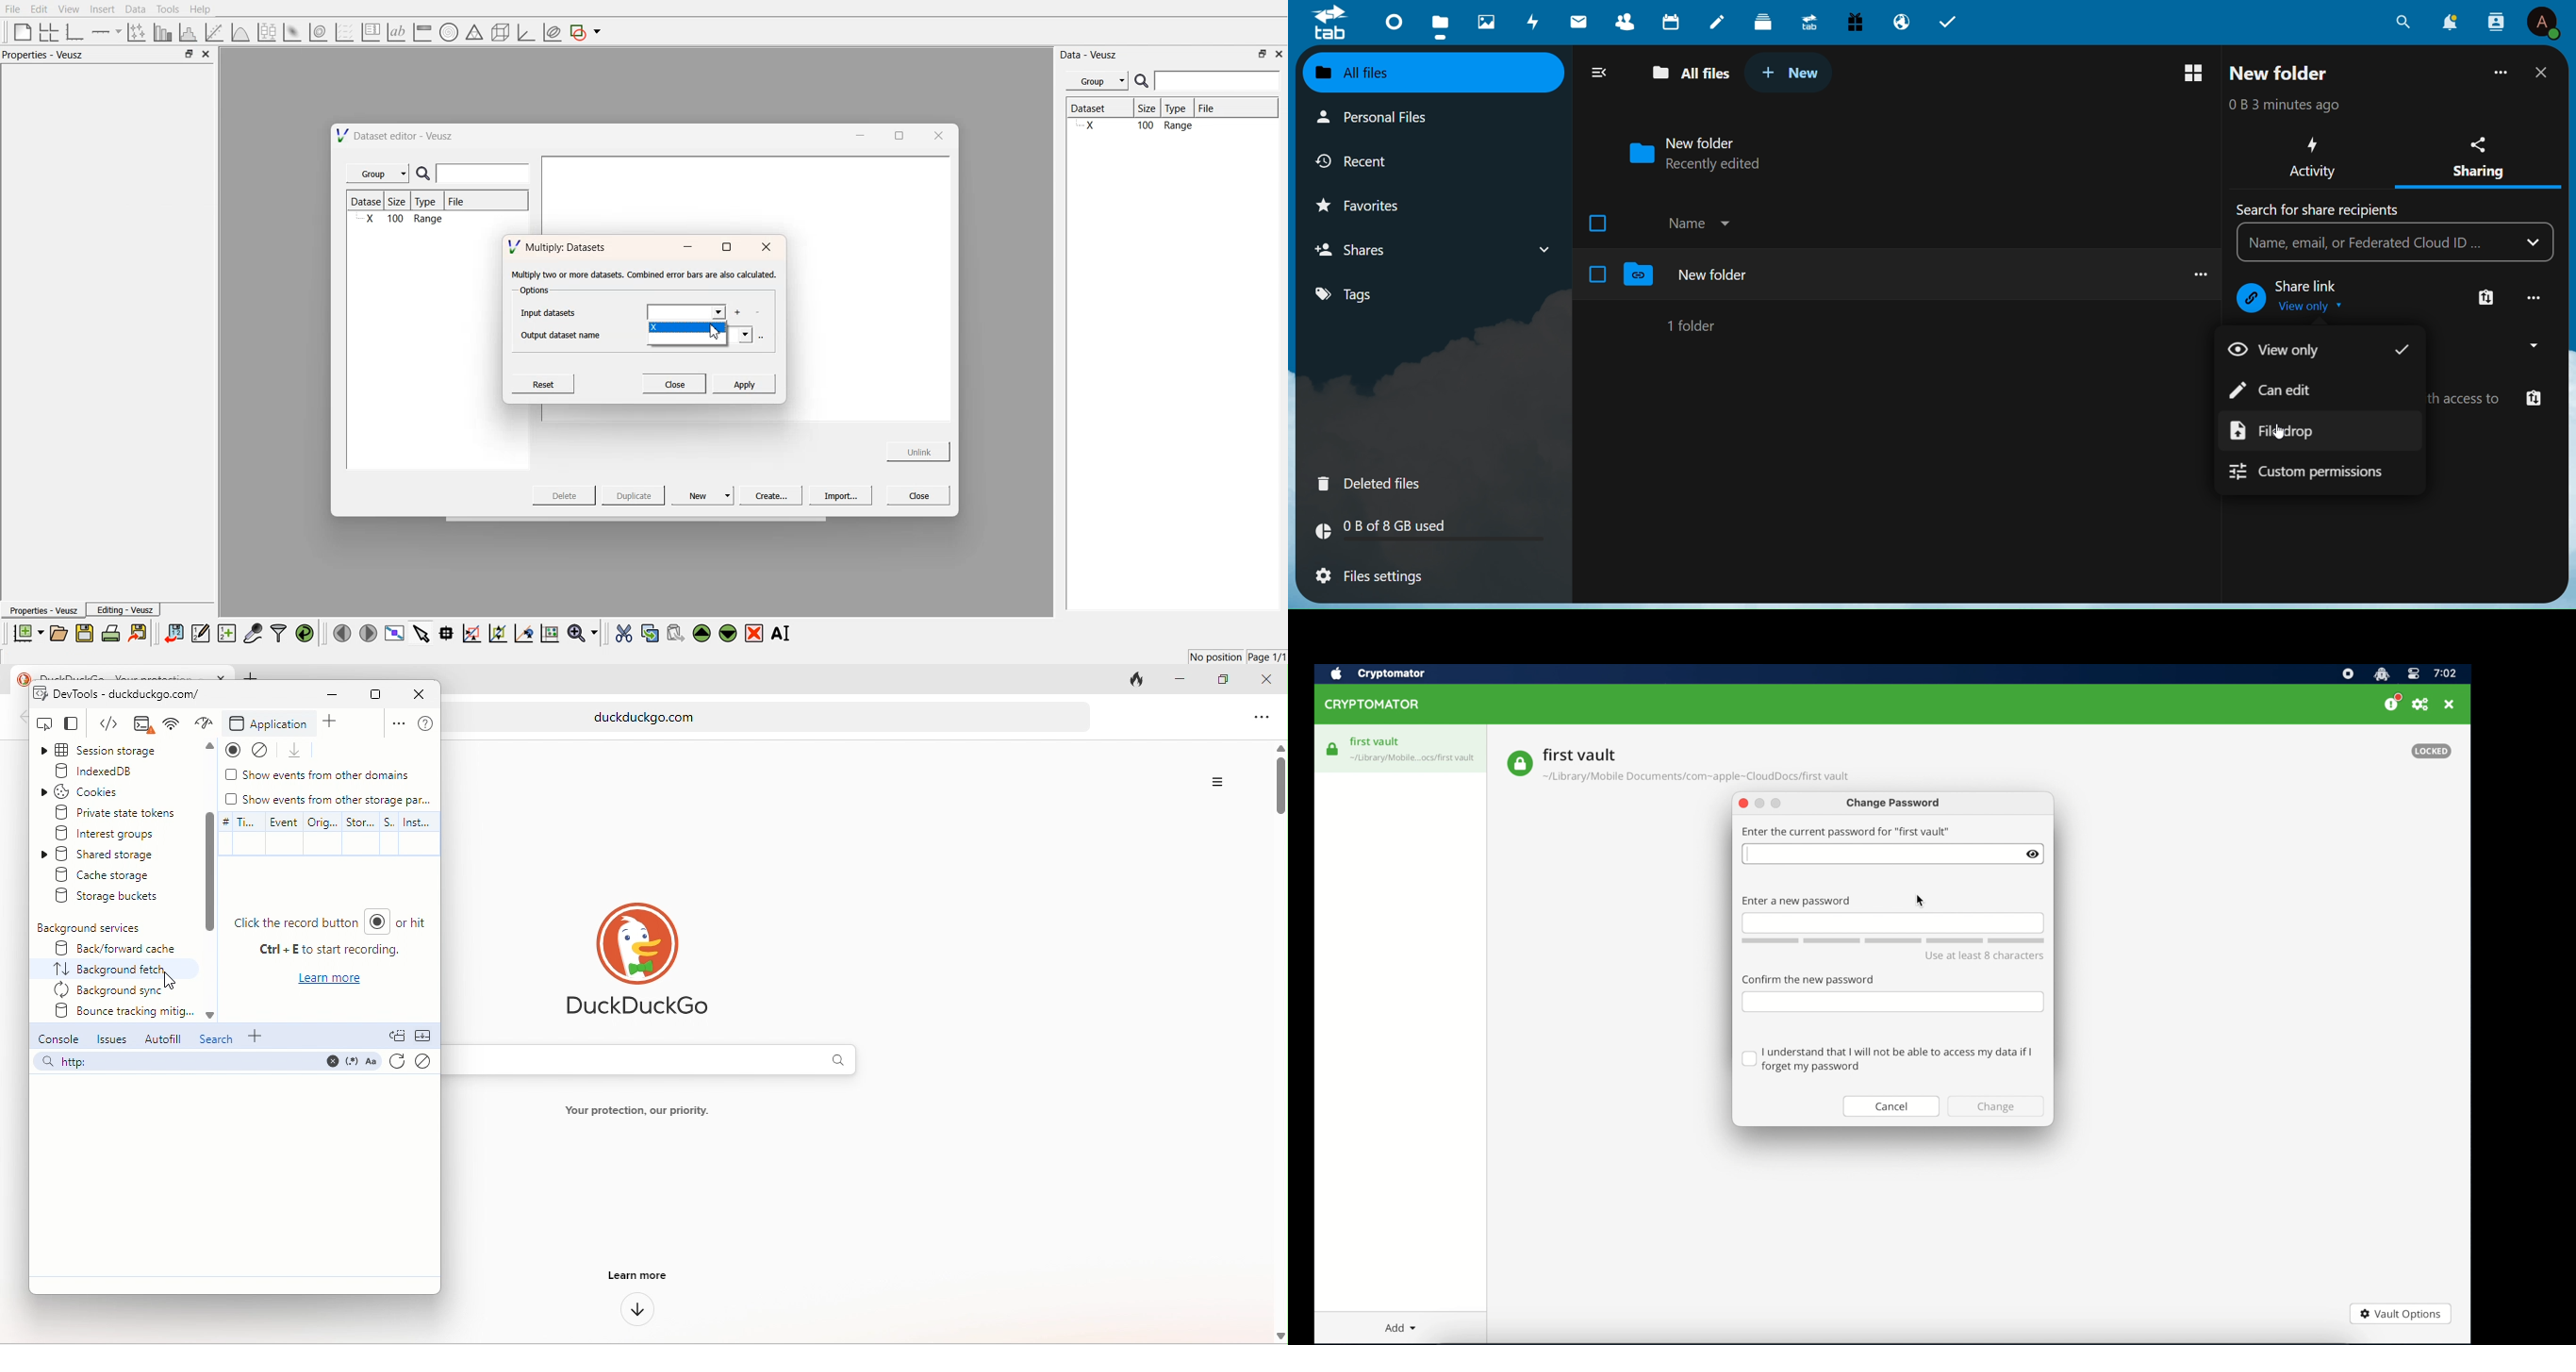 The width and height of the screenshot is (2576, 1372). Describe the element at coordinates (1360, 249) in the screenshot. I see `Shares` at that location.